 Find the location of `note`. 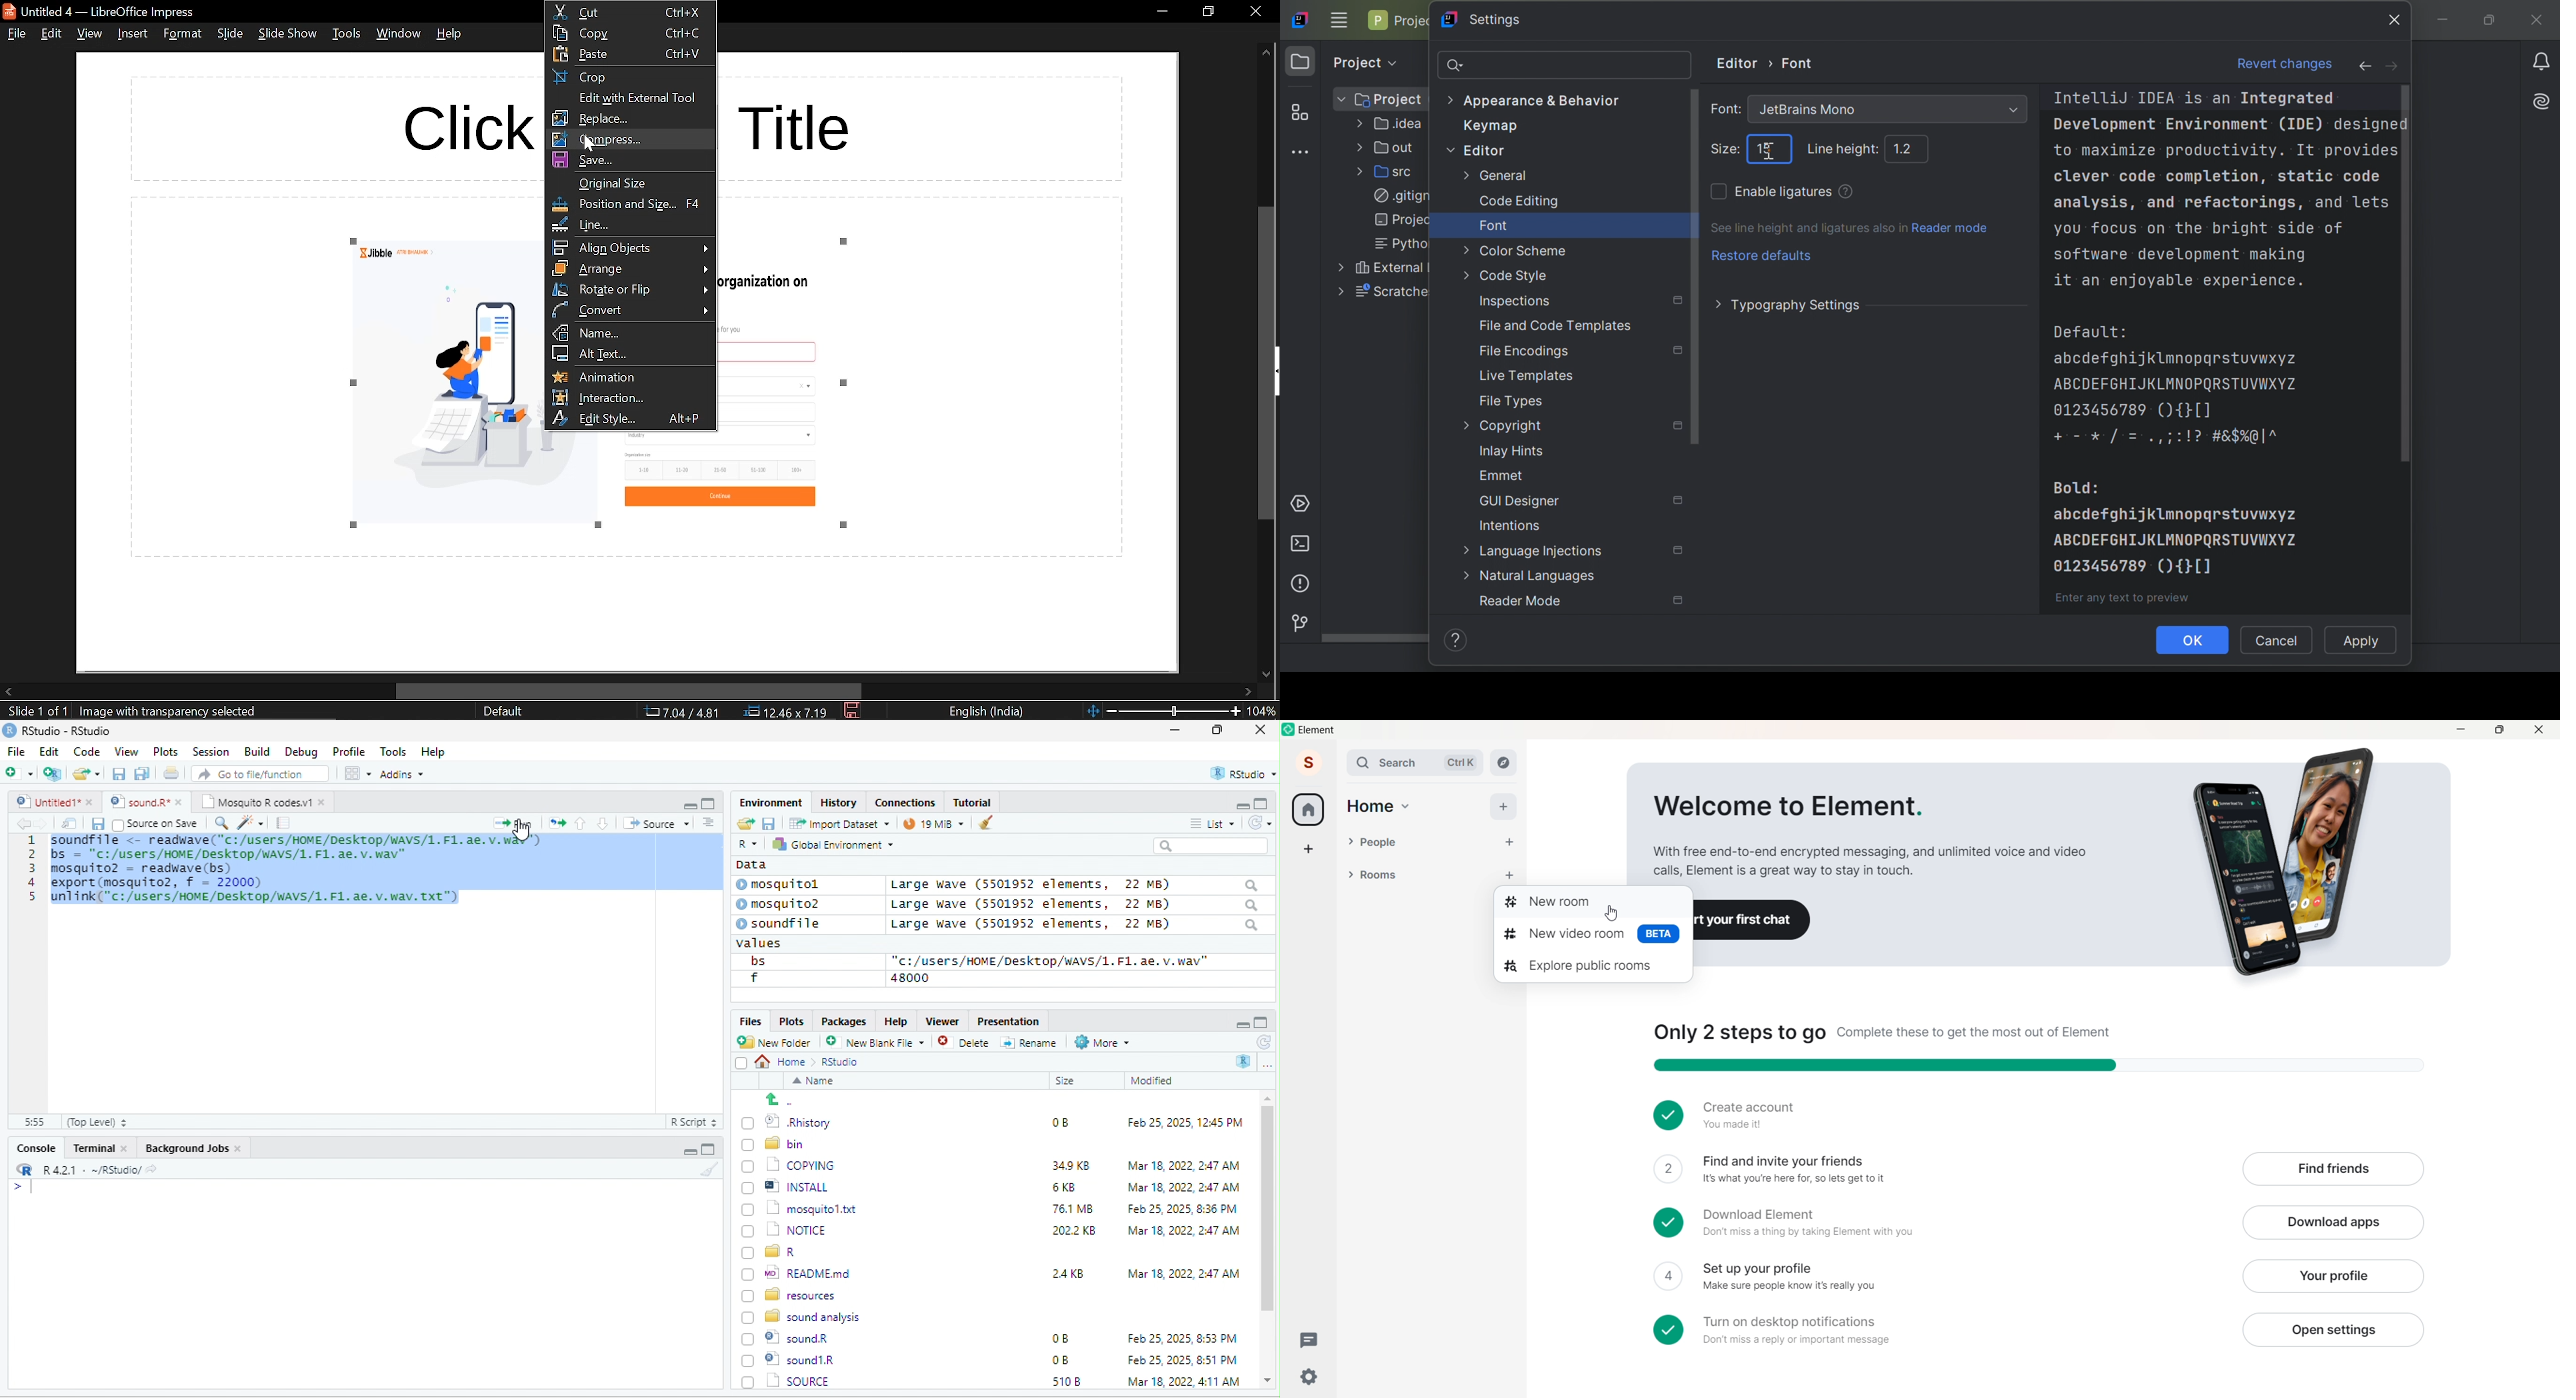

note is located at coordinates (284, 822).